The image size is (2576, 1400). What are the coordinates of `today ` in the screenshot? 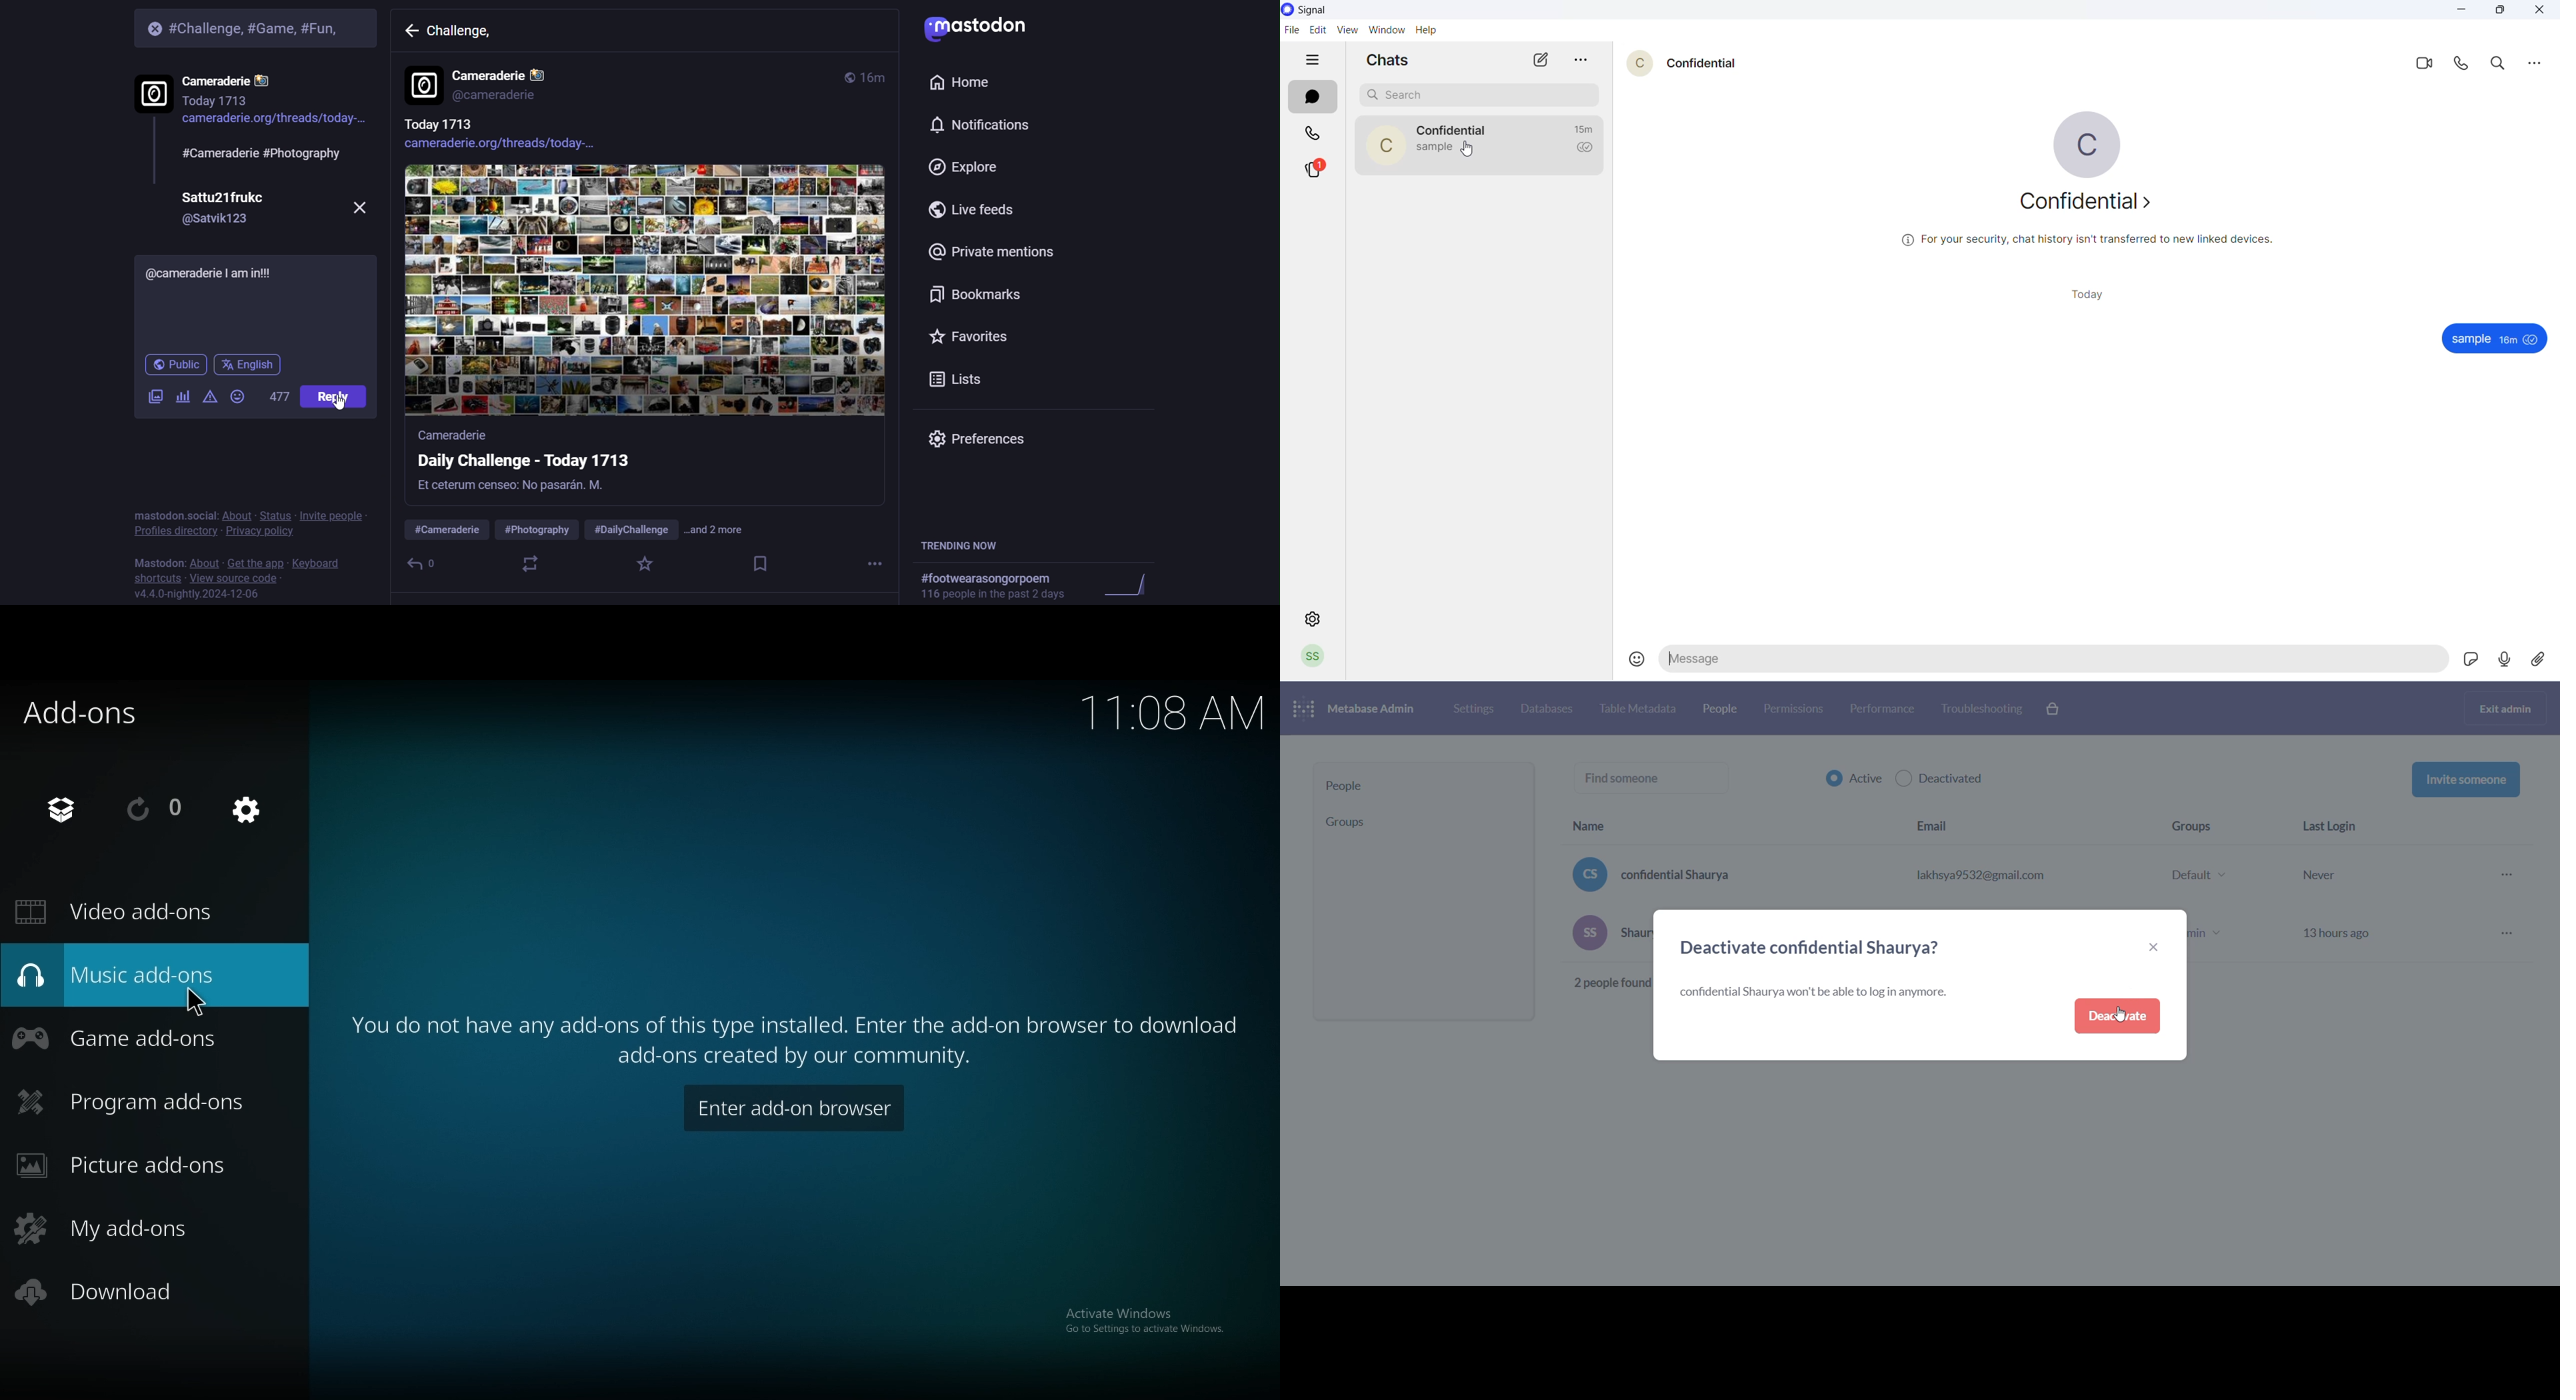 It's located at (2094, 294).